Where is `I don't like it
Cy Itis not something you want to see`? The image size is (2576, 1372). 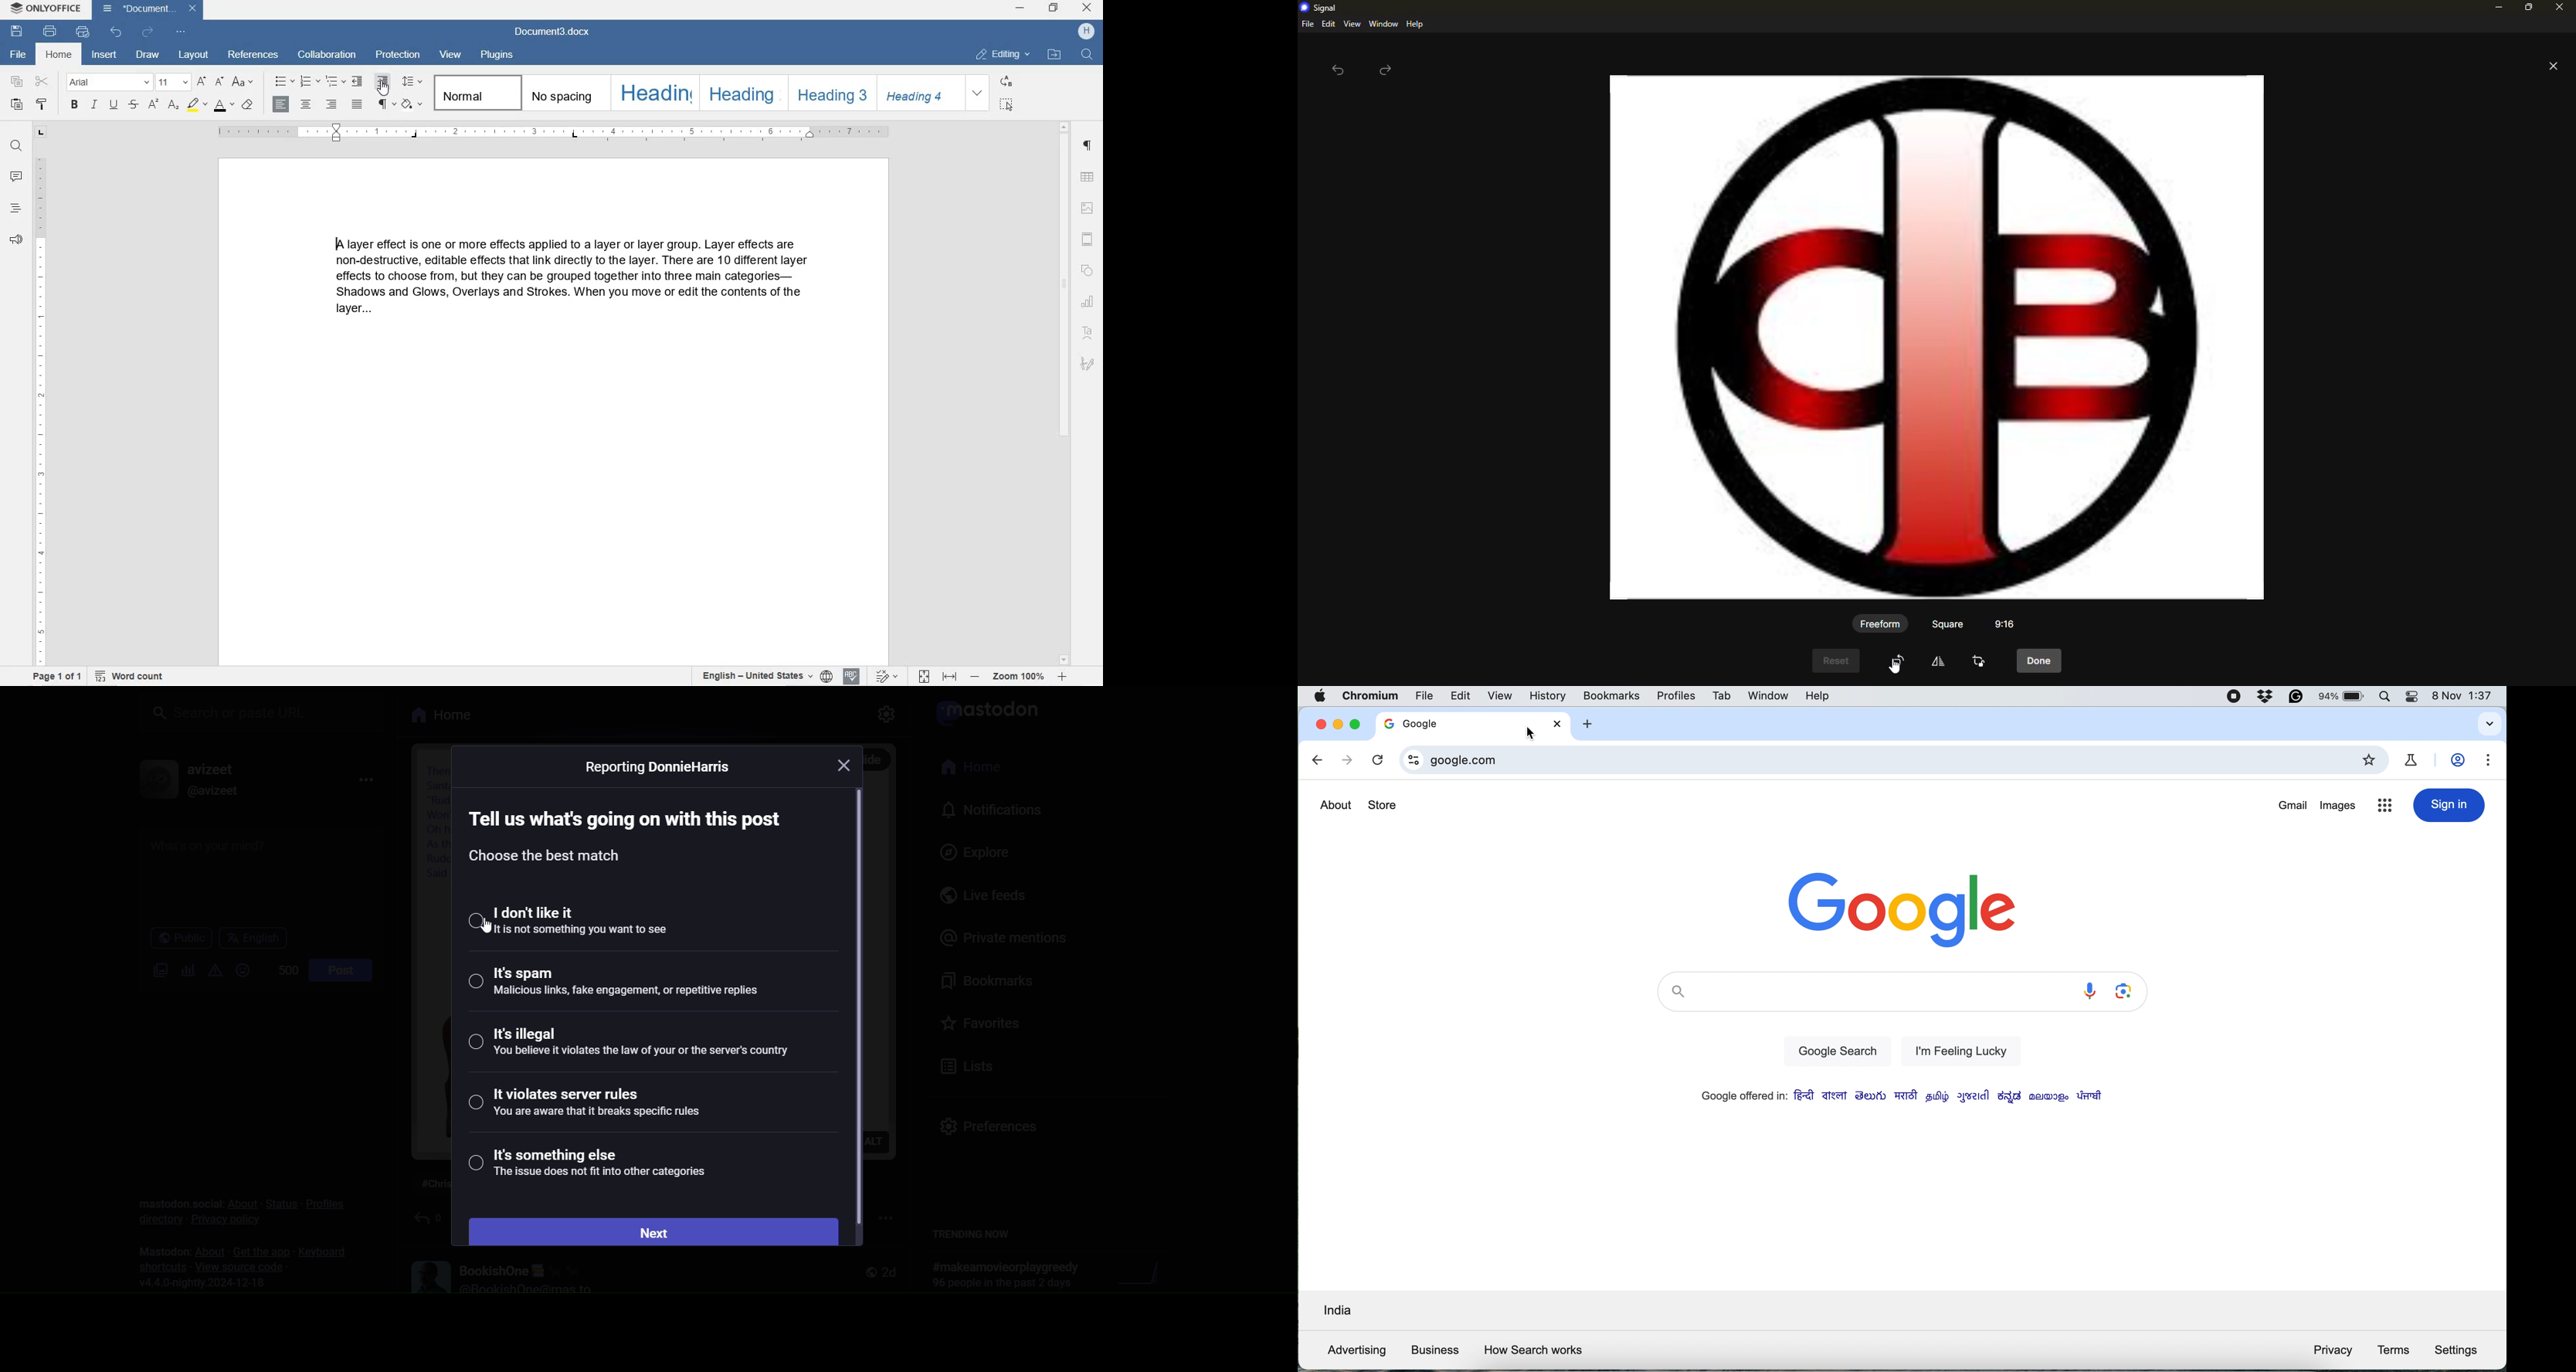 I don't like it
Cy Itis not something you want to see is located at coordinates (602, 920).